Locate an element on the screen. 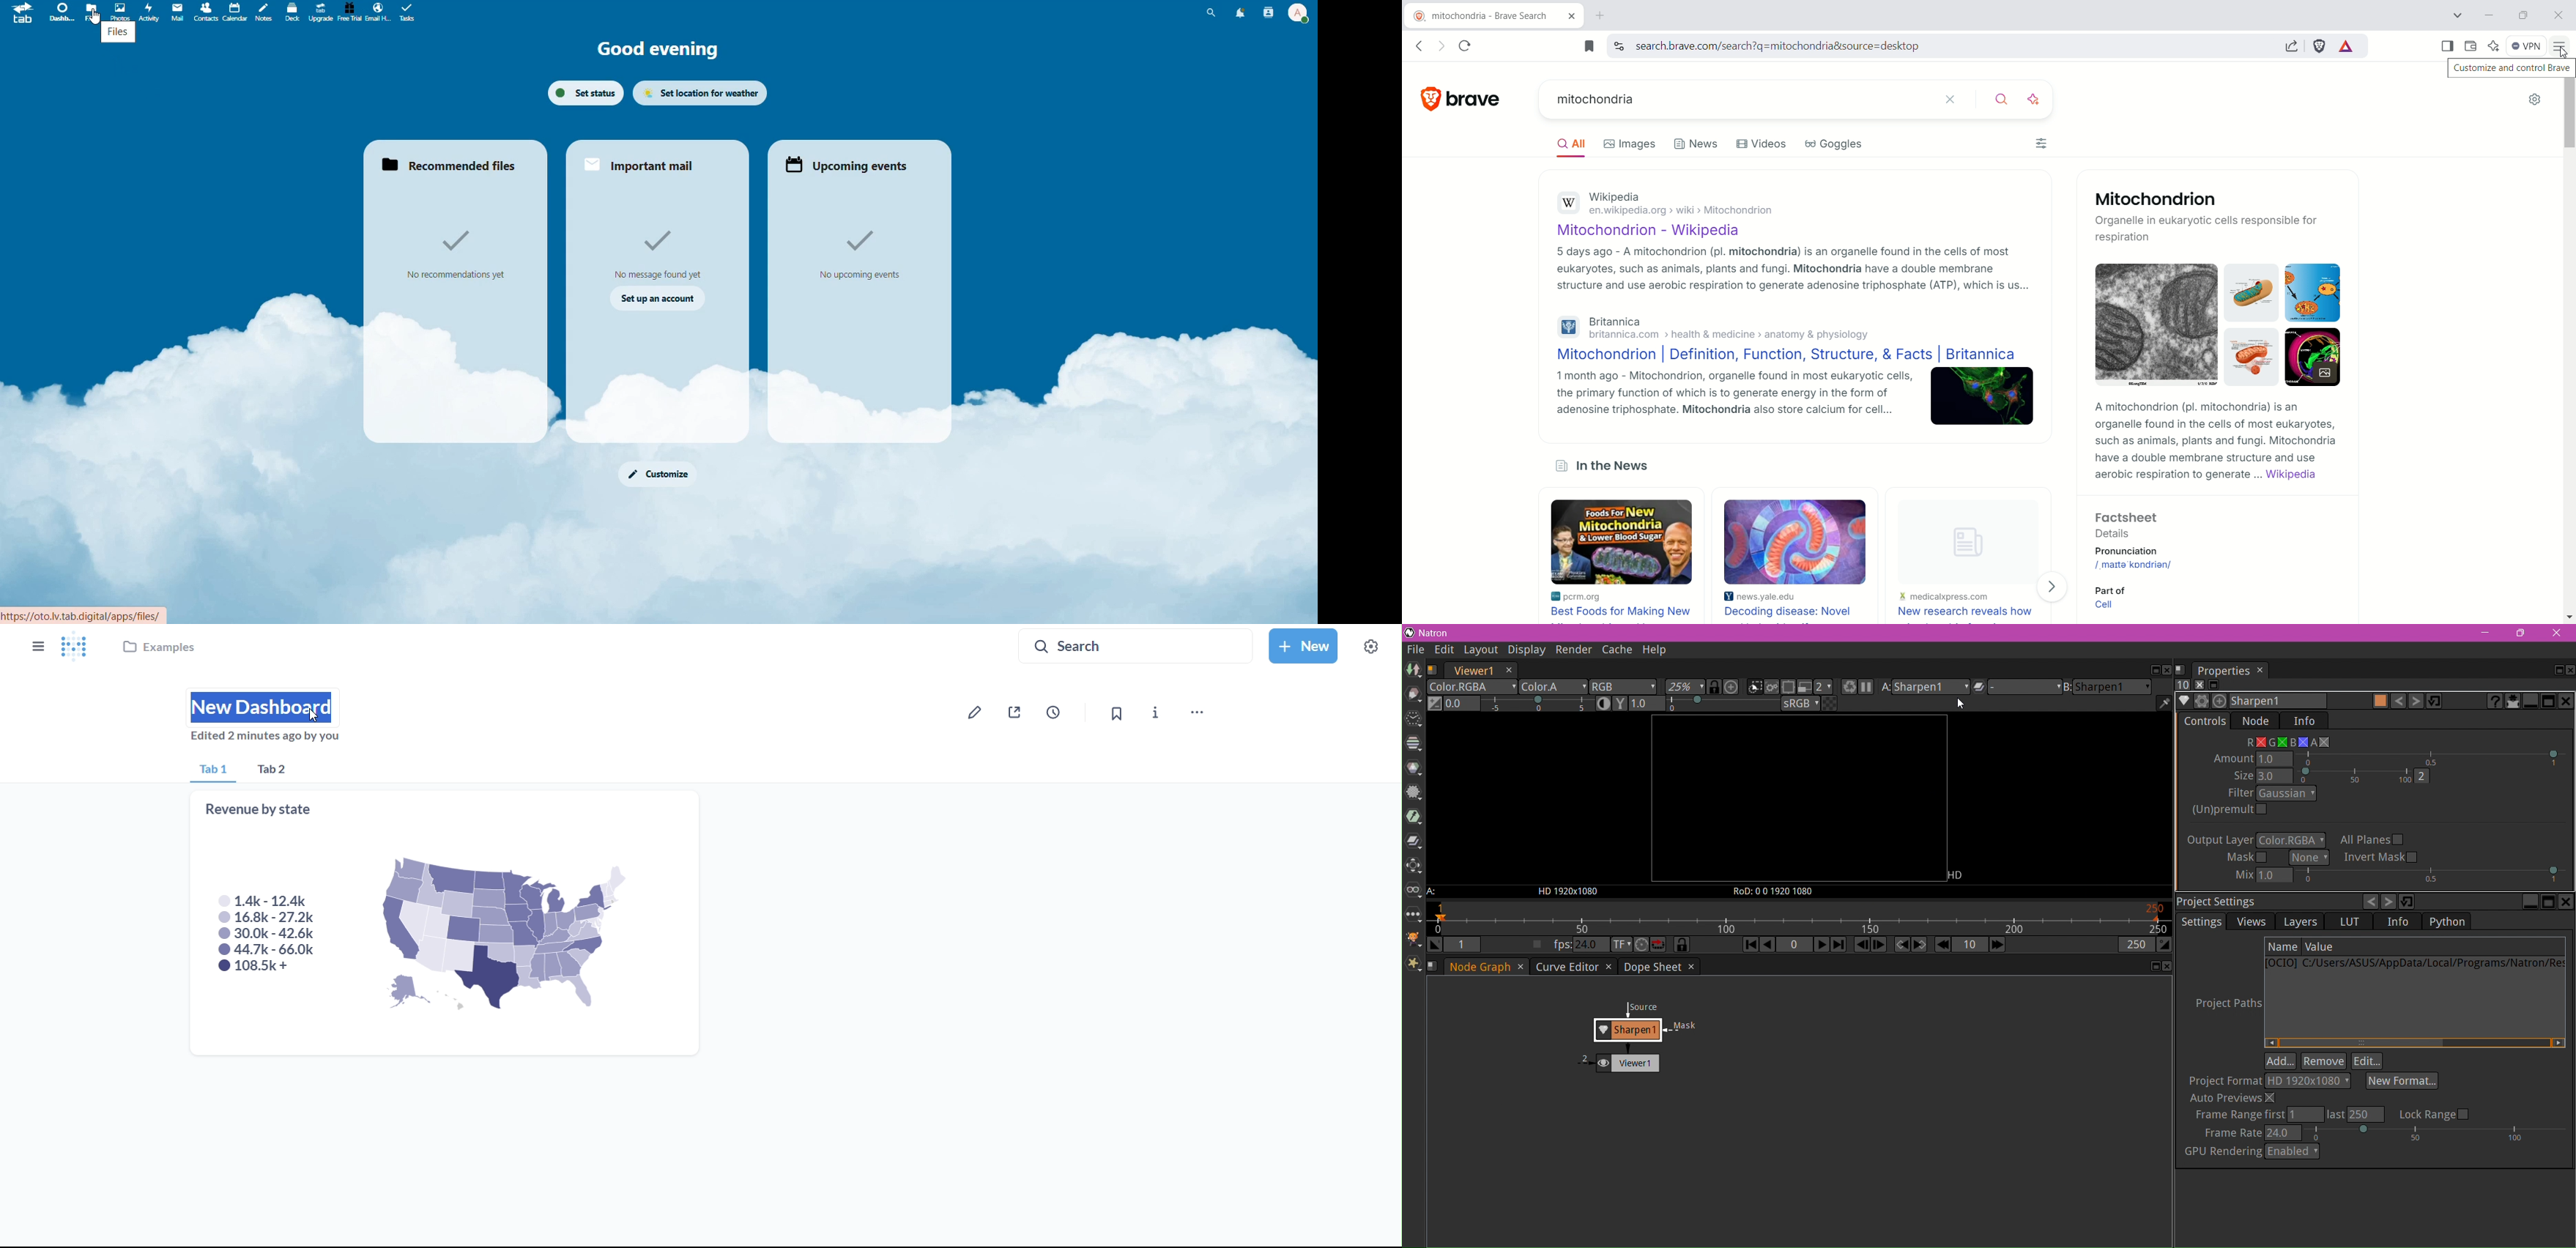  Tasks is located at coordinates (411, 13).